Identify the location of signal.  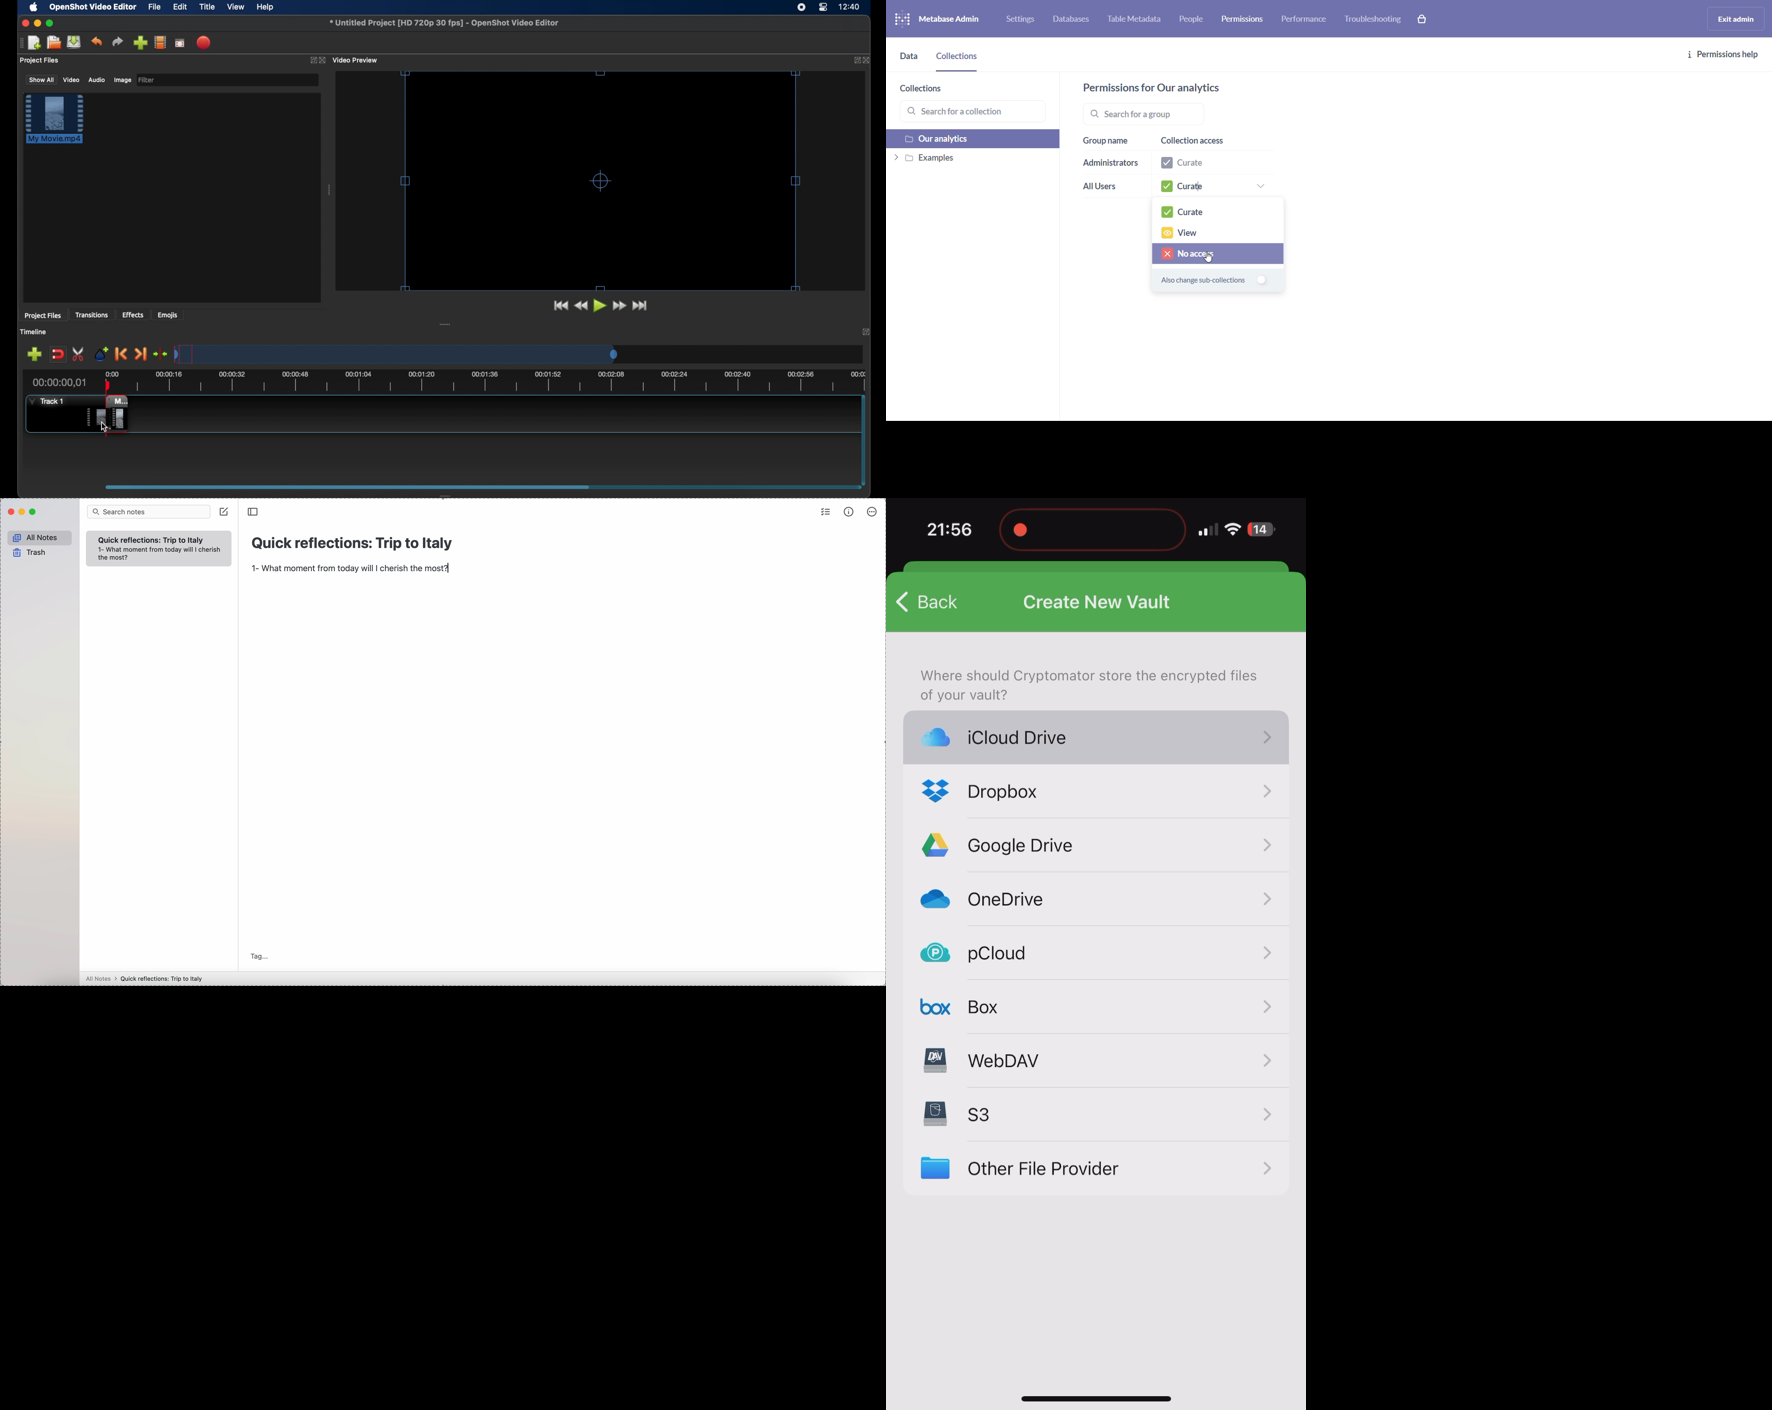
(1208, 530).